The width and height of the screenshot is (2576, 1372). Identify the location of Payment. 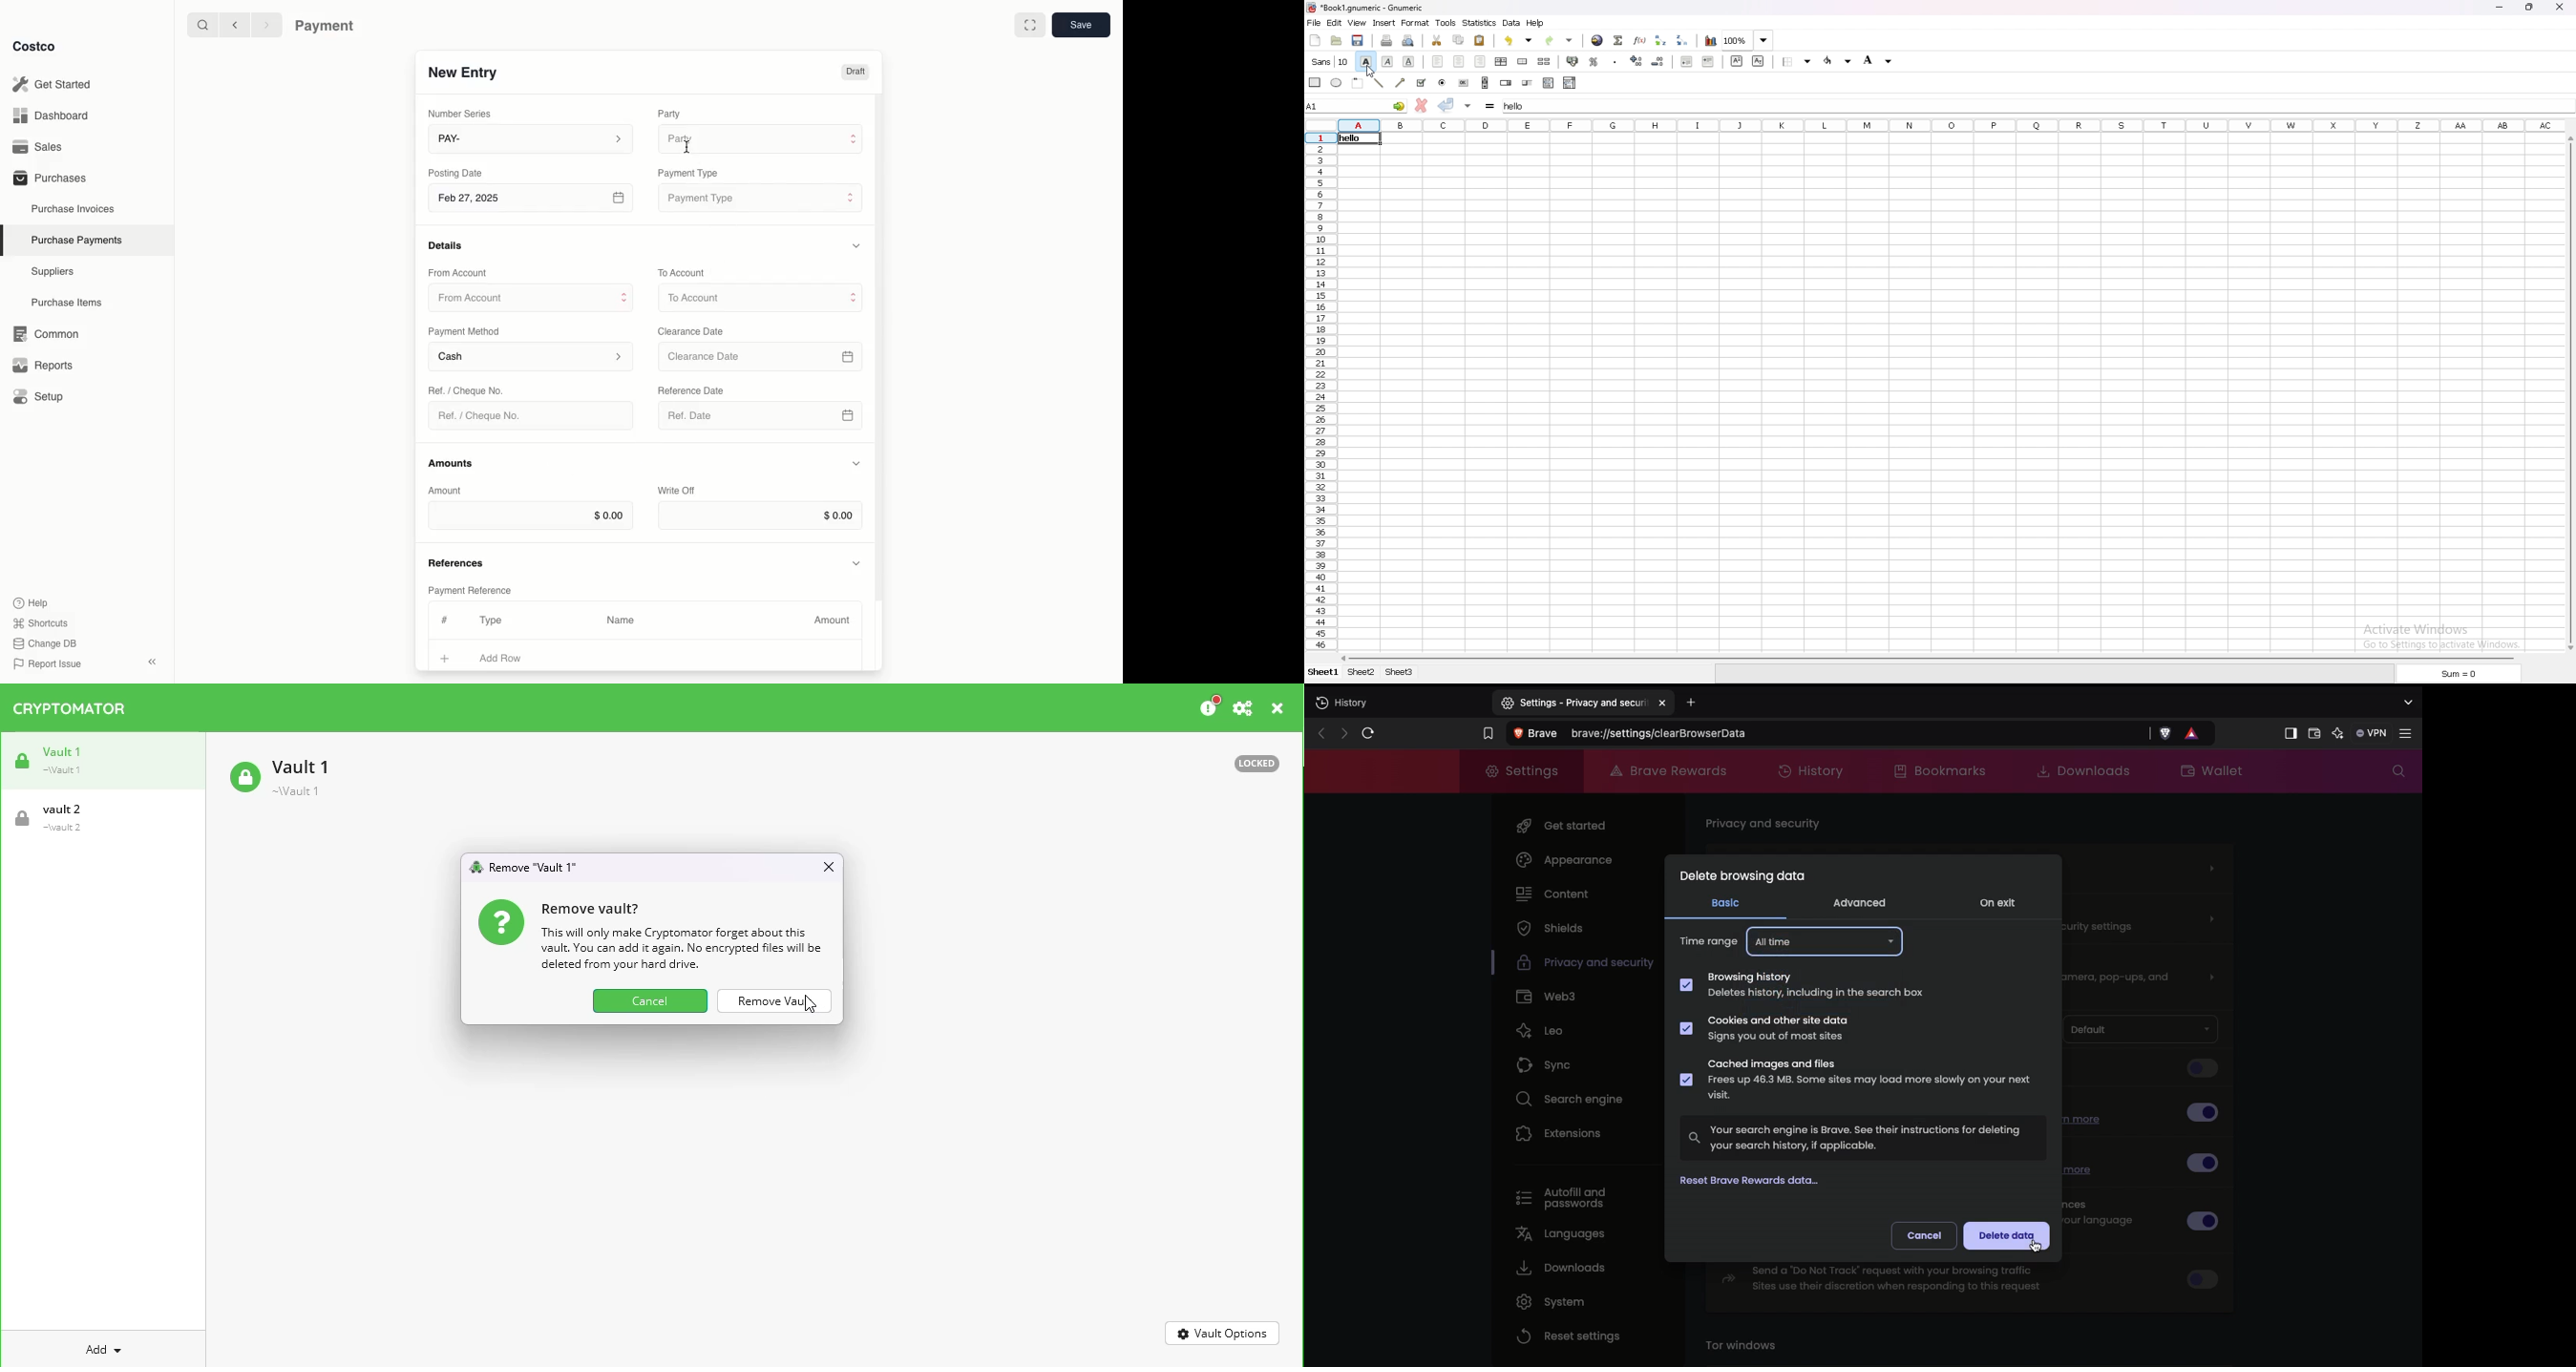
(329, 27).